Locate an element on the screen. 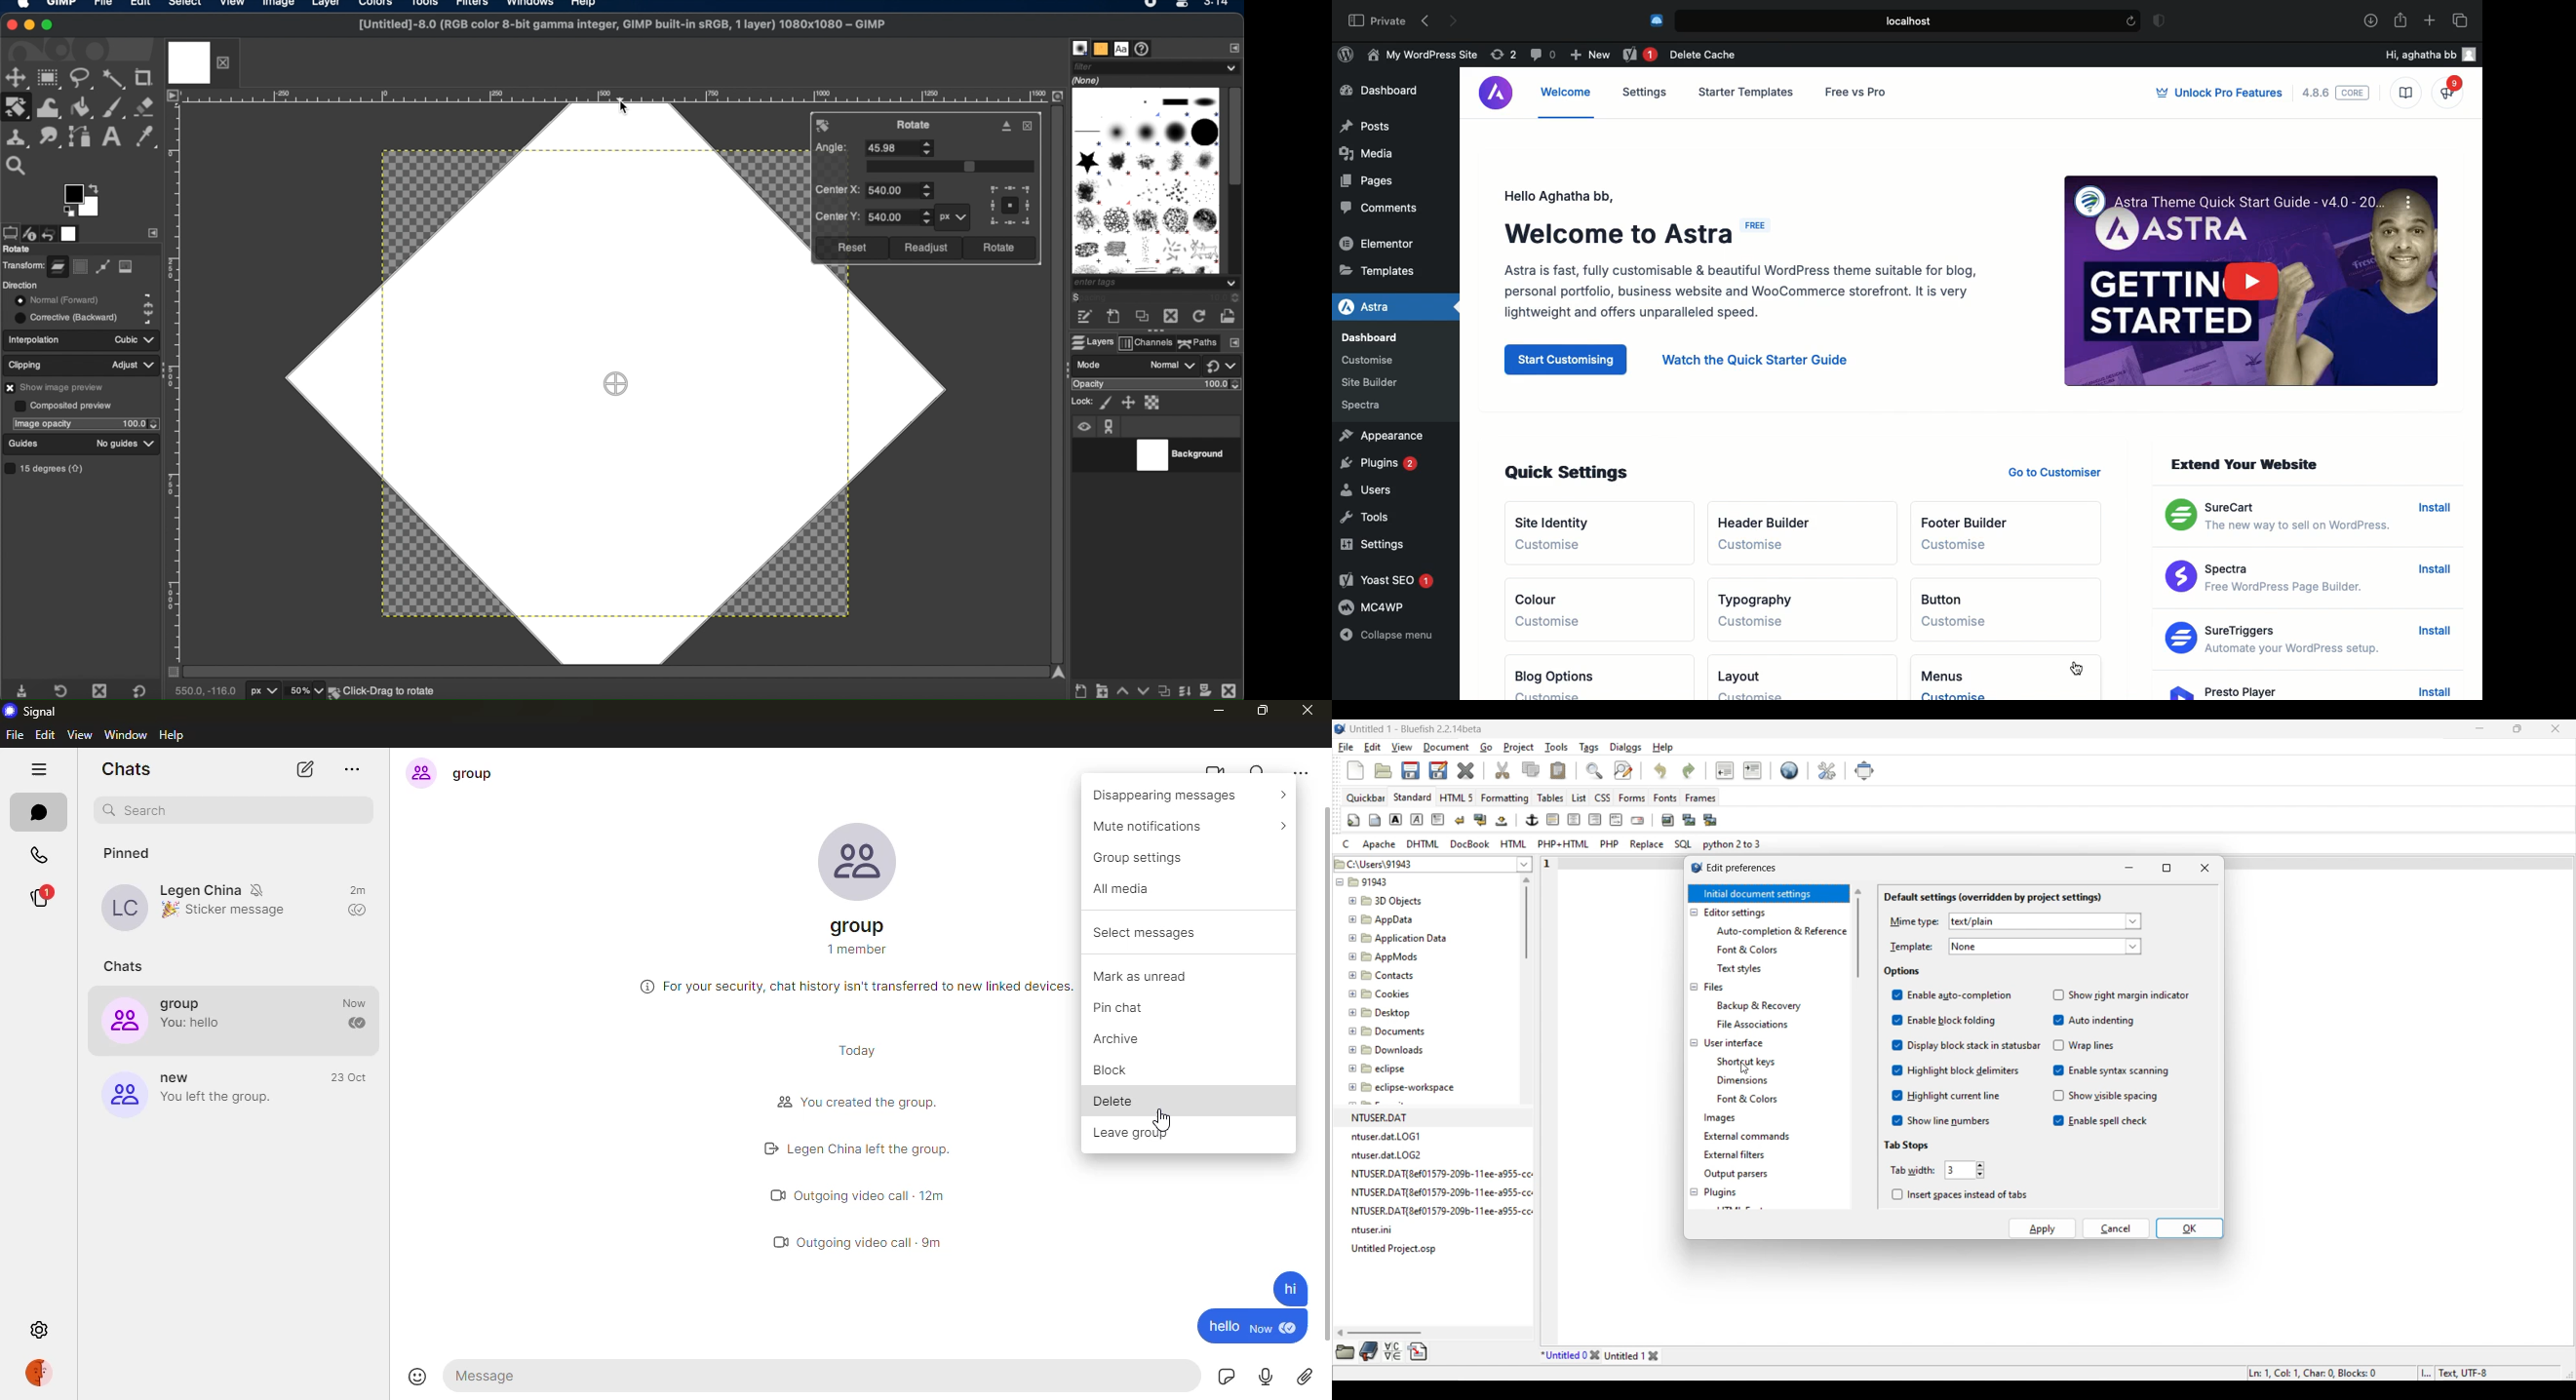 This screenshot has height=1400, width=2576. Show in smaller tab is located at coordinates (2517, 729).